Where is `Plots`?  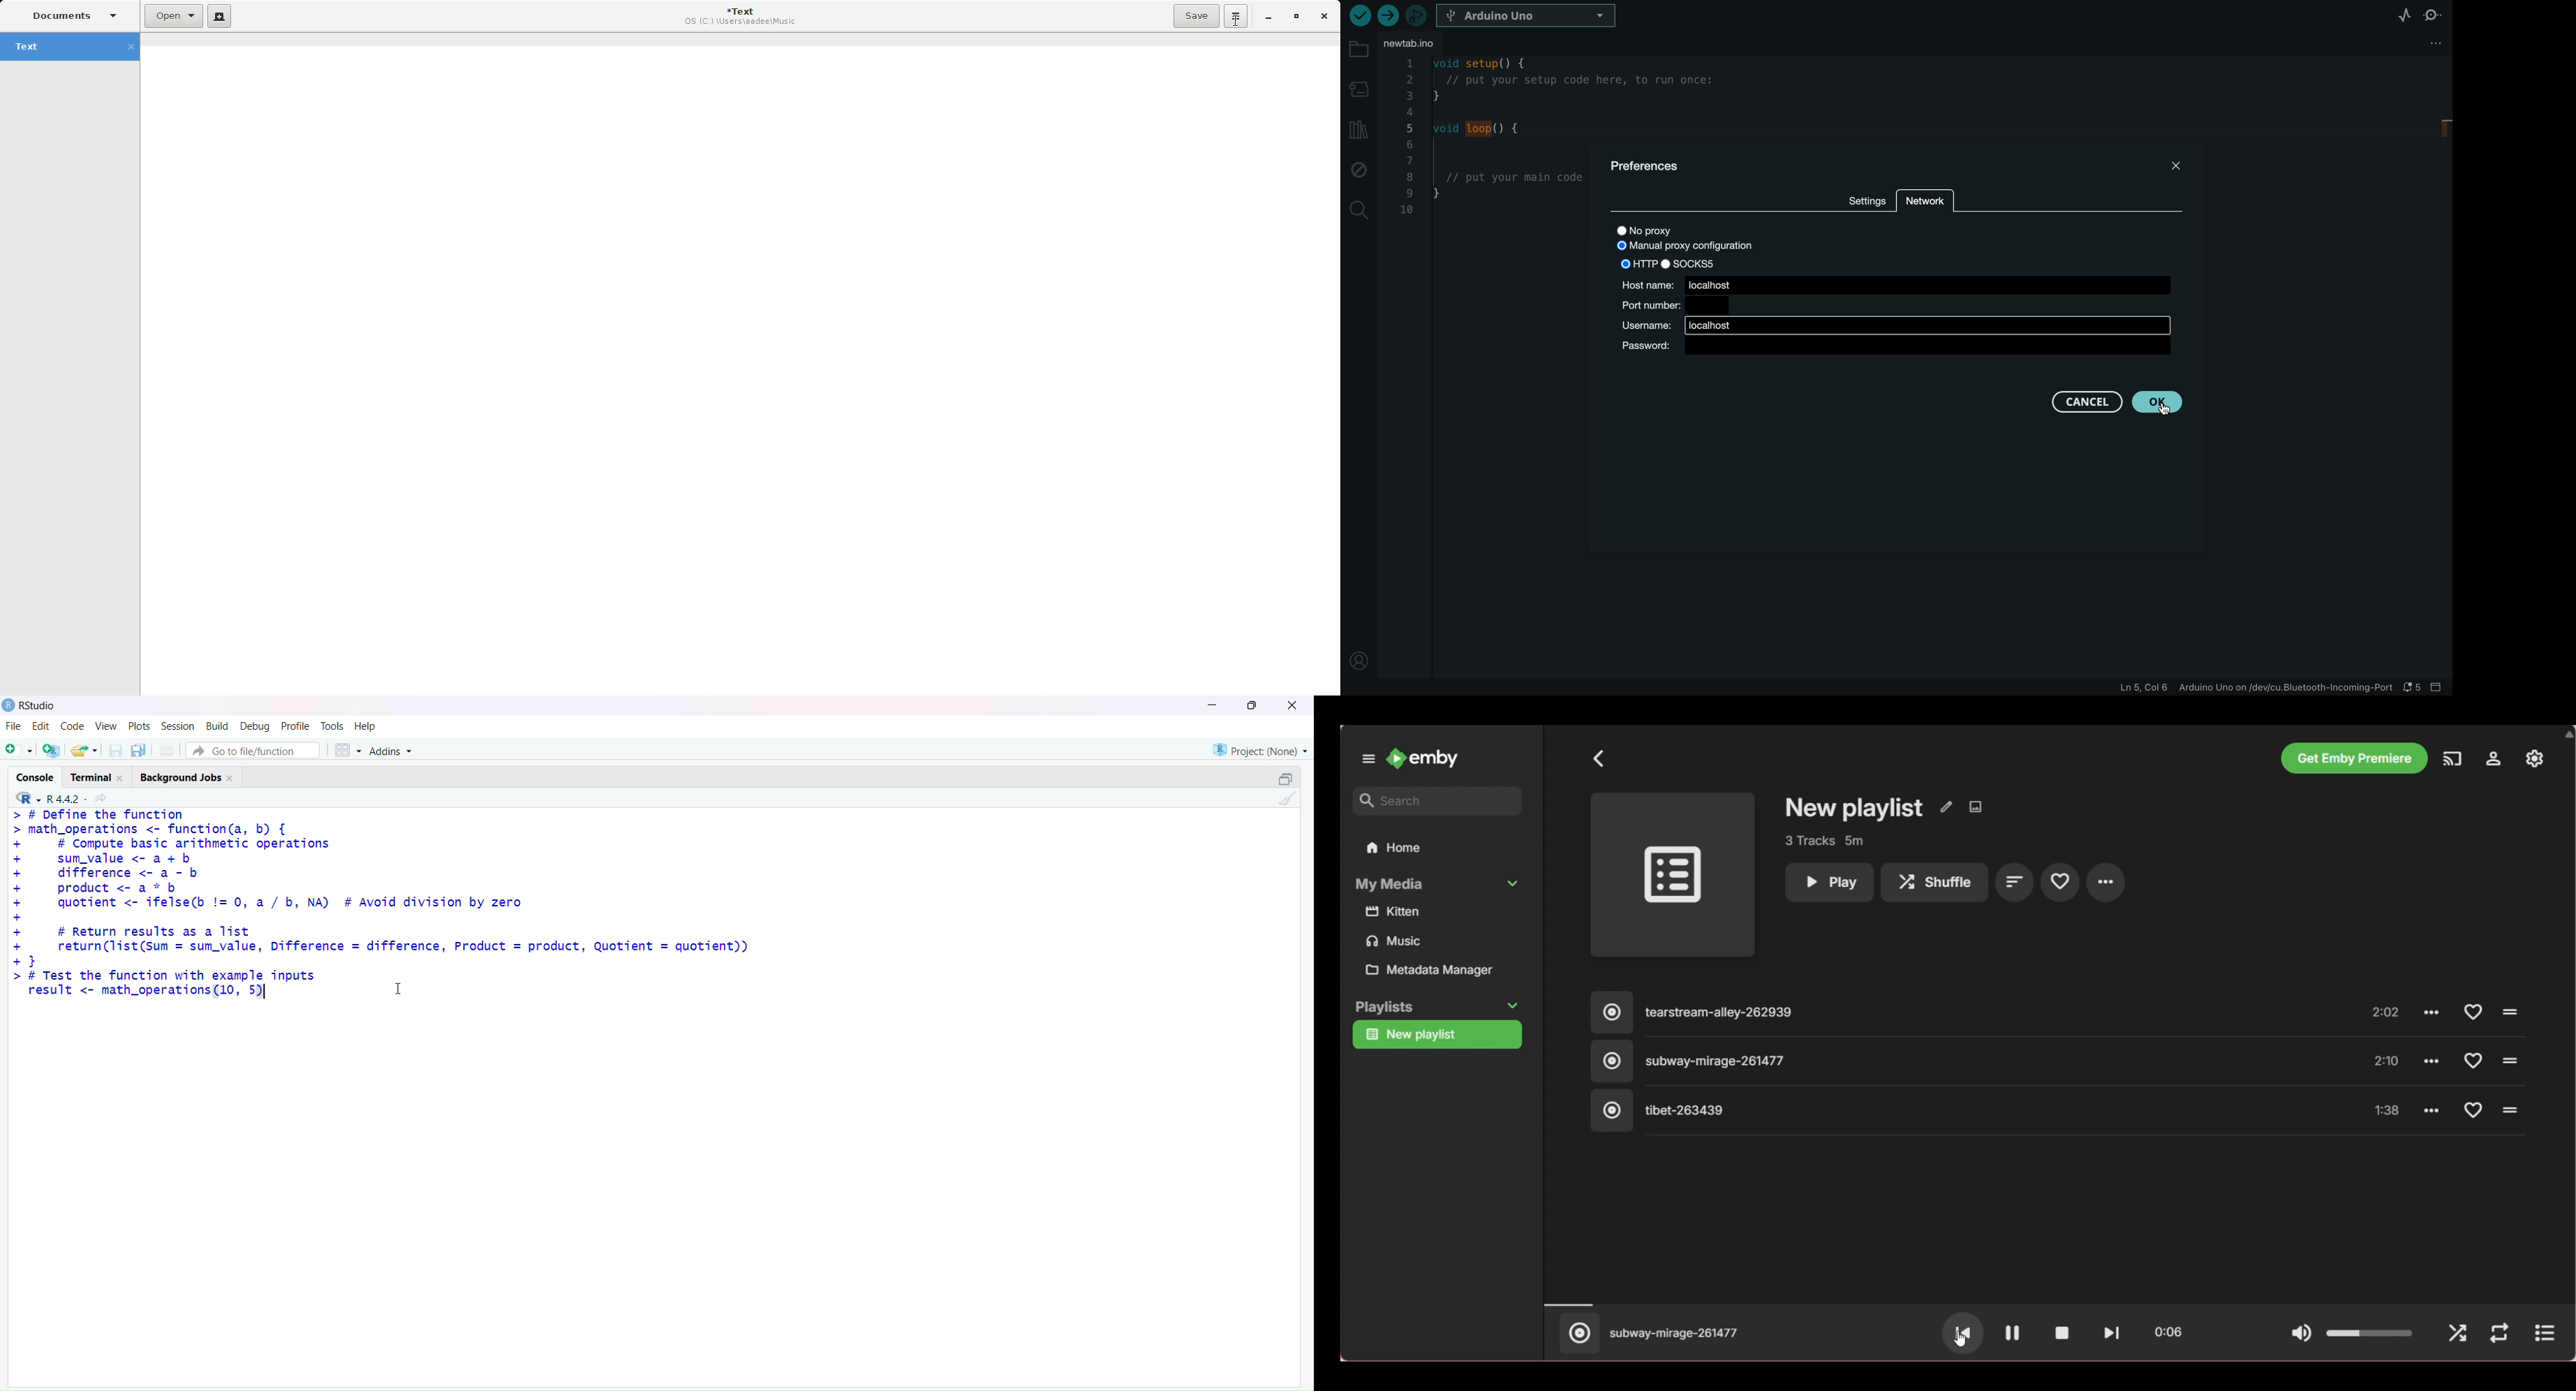 Plots is located at coordinates (138, 726).